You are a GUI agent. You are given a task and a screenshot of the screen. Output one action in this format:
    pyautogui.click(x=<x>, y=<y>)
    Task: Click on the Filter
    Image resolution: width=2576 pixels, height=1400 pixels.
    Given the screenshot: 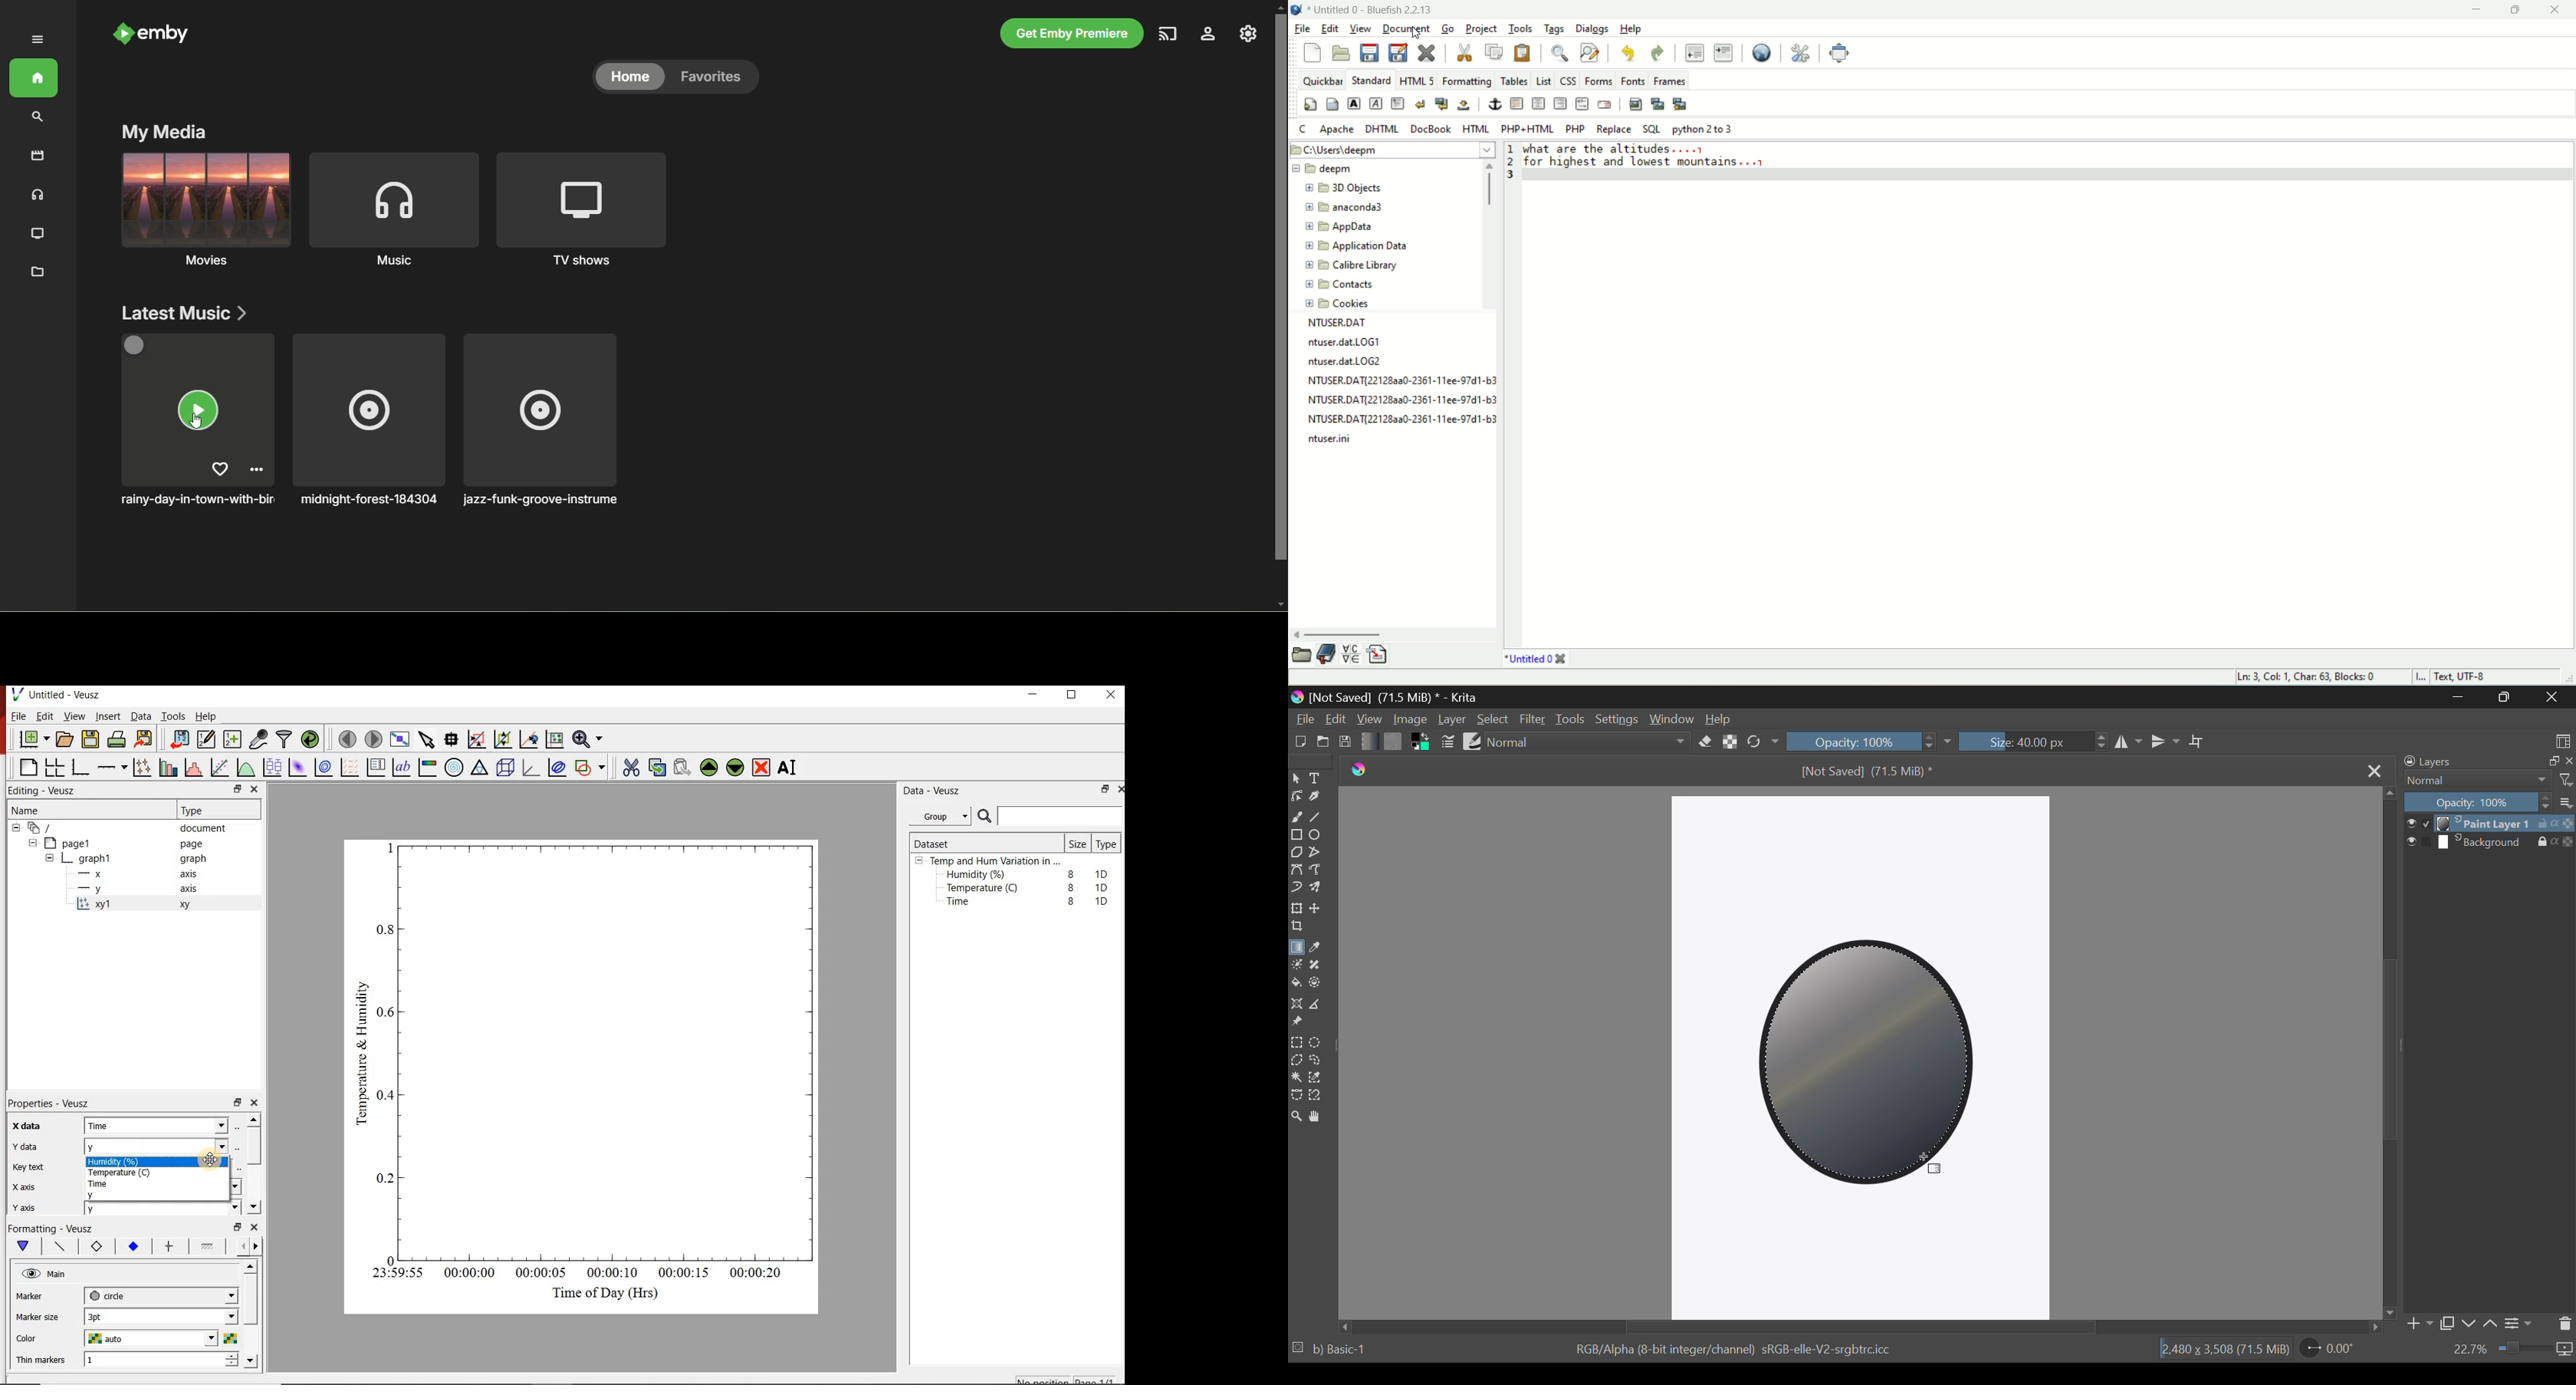 What is the action you would take?
    pyautogui.click(x=1532, y=719)
    